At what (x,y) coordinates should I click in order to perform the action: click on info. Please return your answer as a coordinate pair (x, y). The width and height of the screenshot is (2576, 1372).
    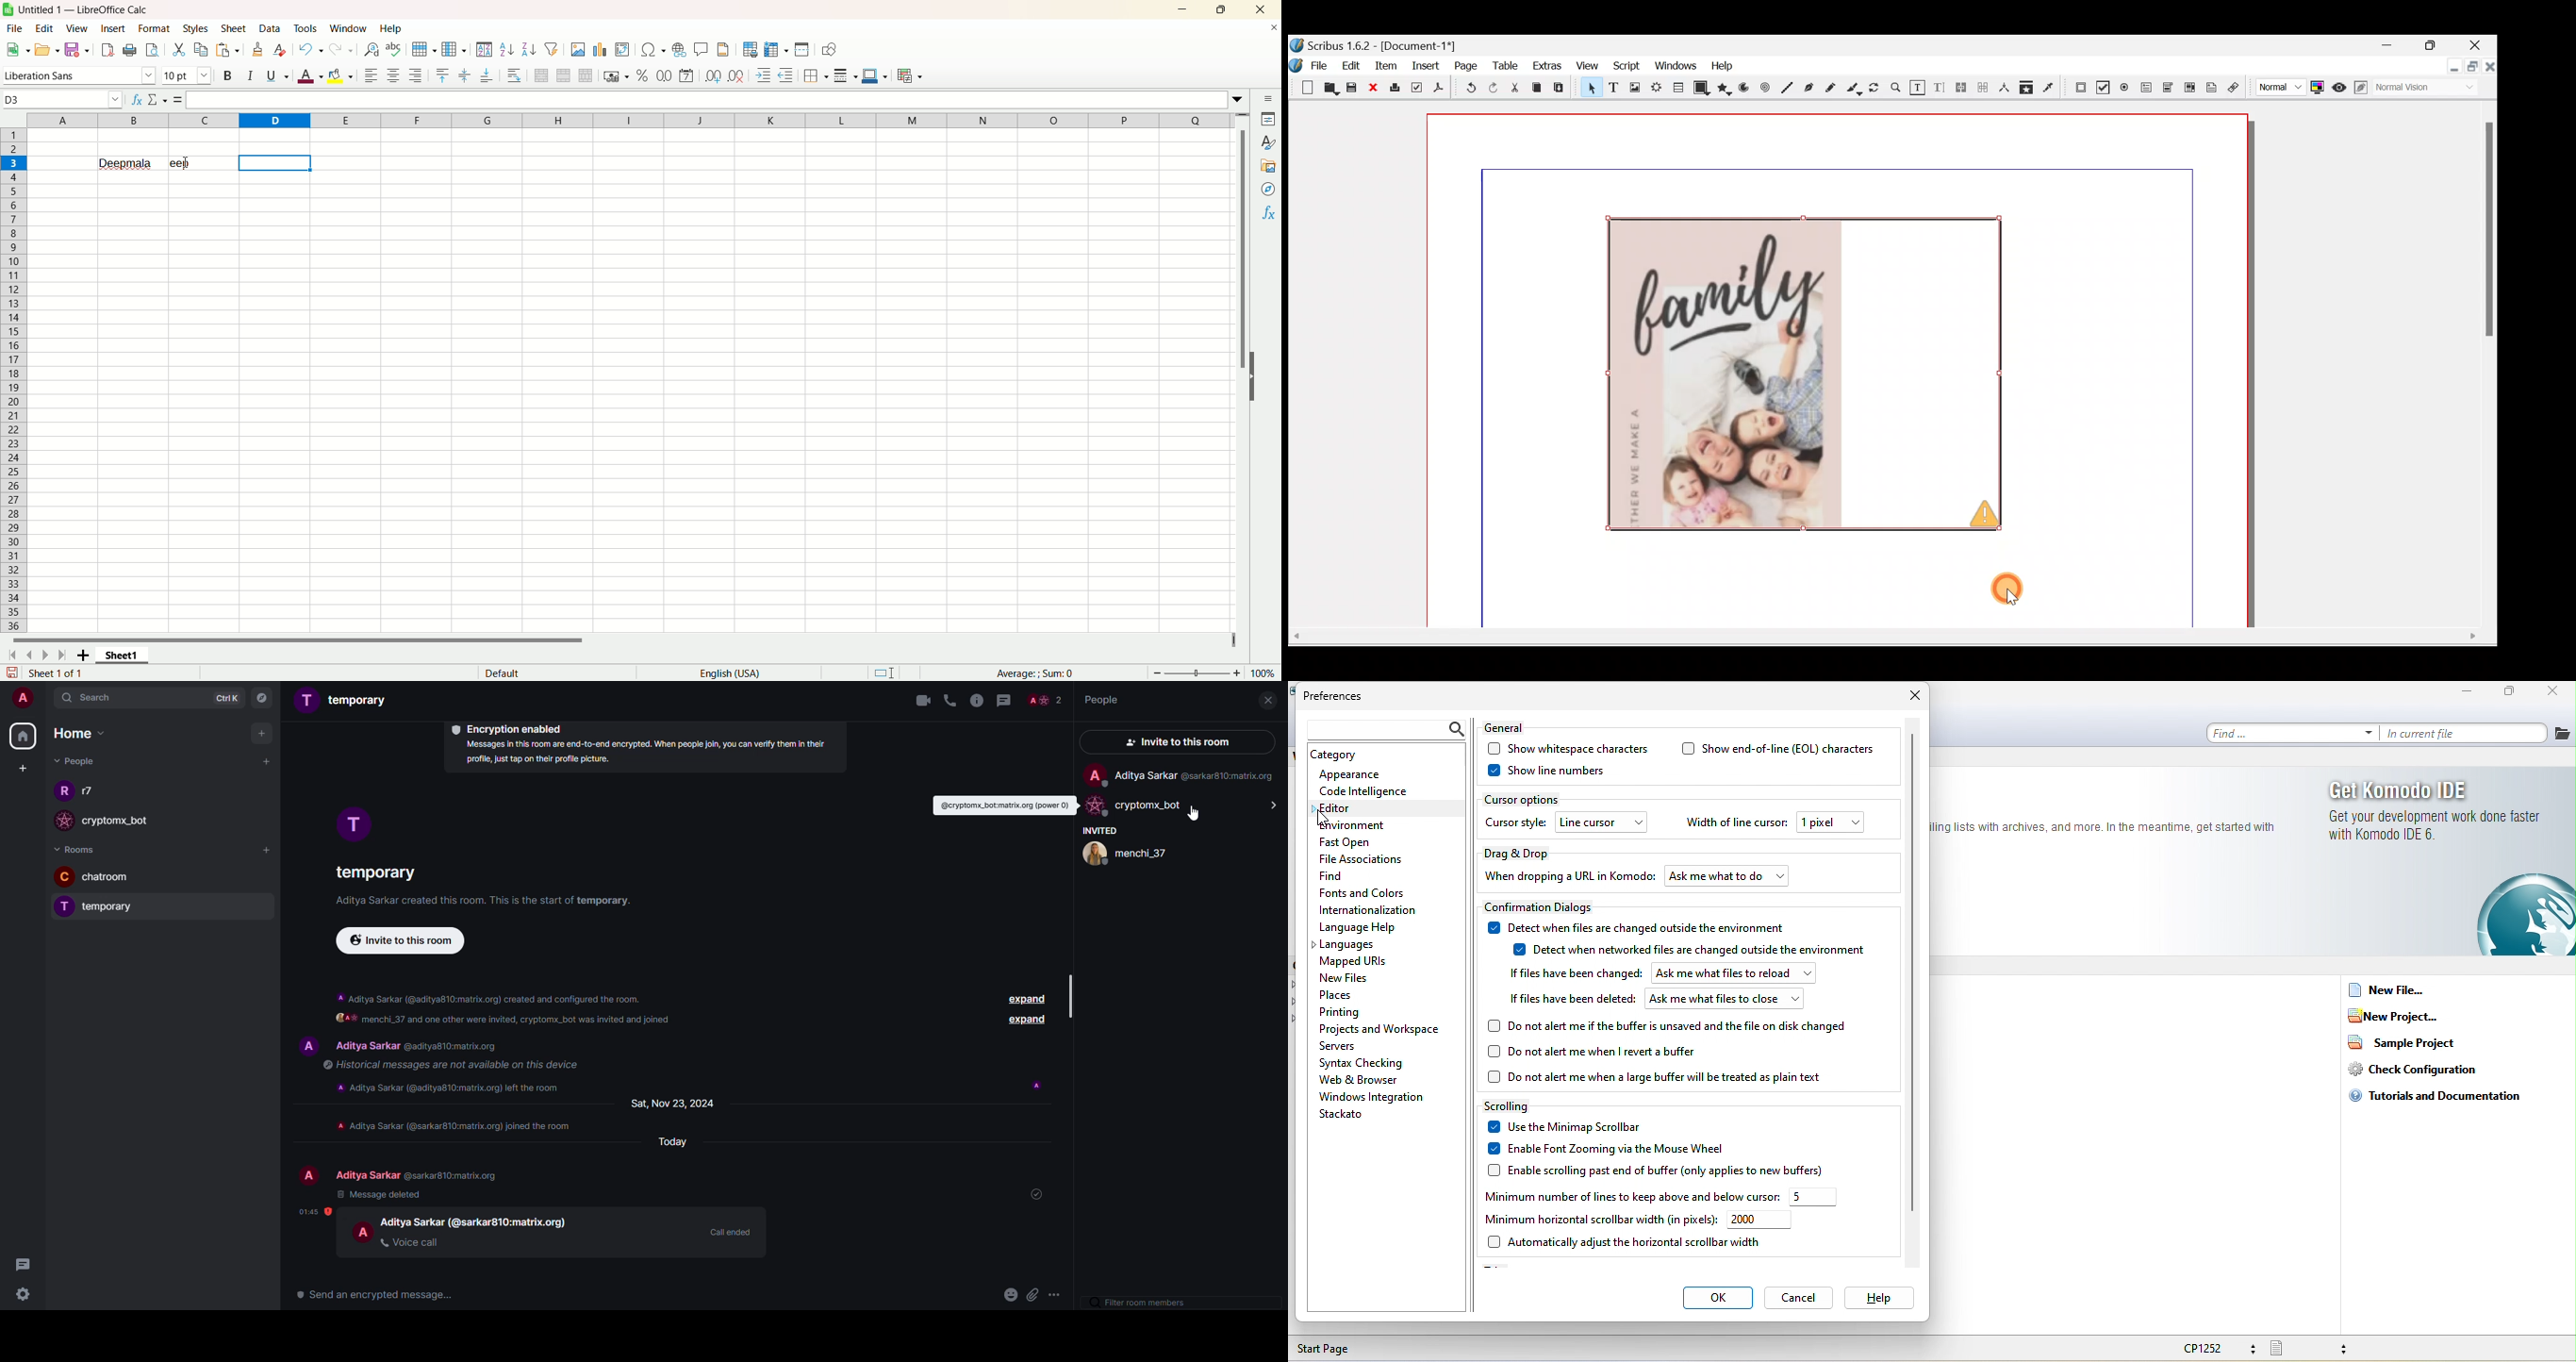
    Looking at the image, I should click on (453, 1086).